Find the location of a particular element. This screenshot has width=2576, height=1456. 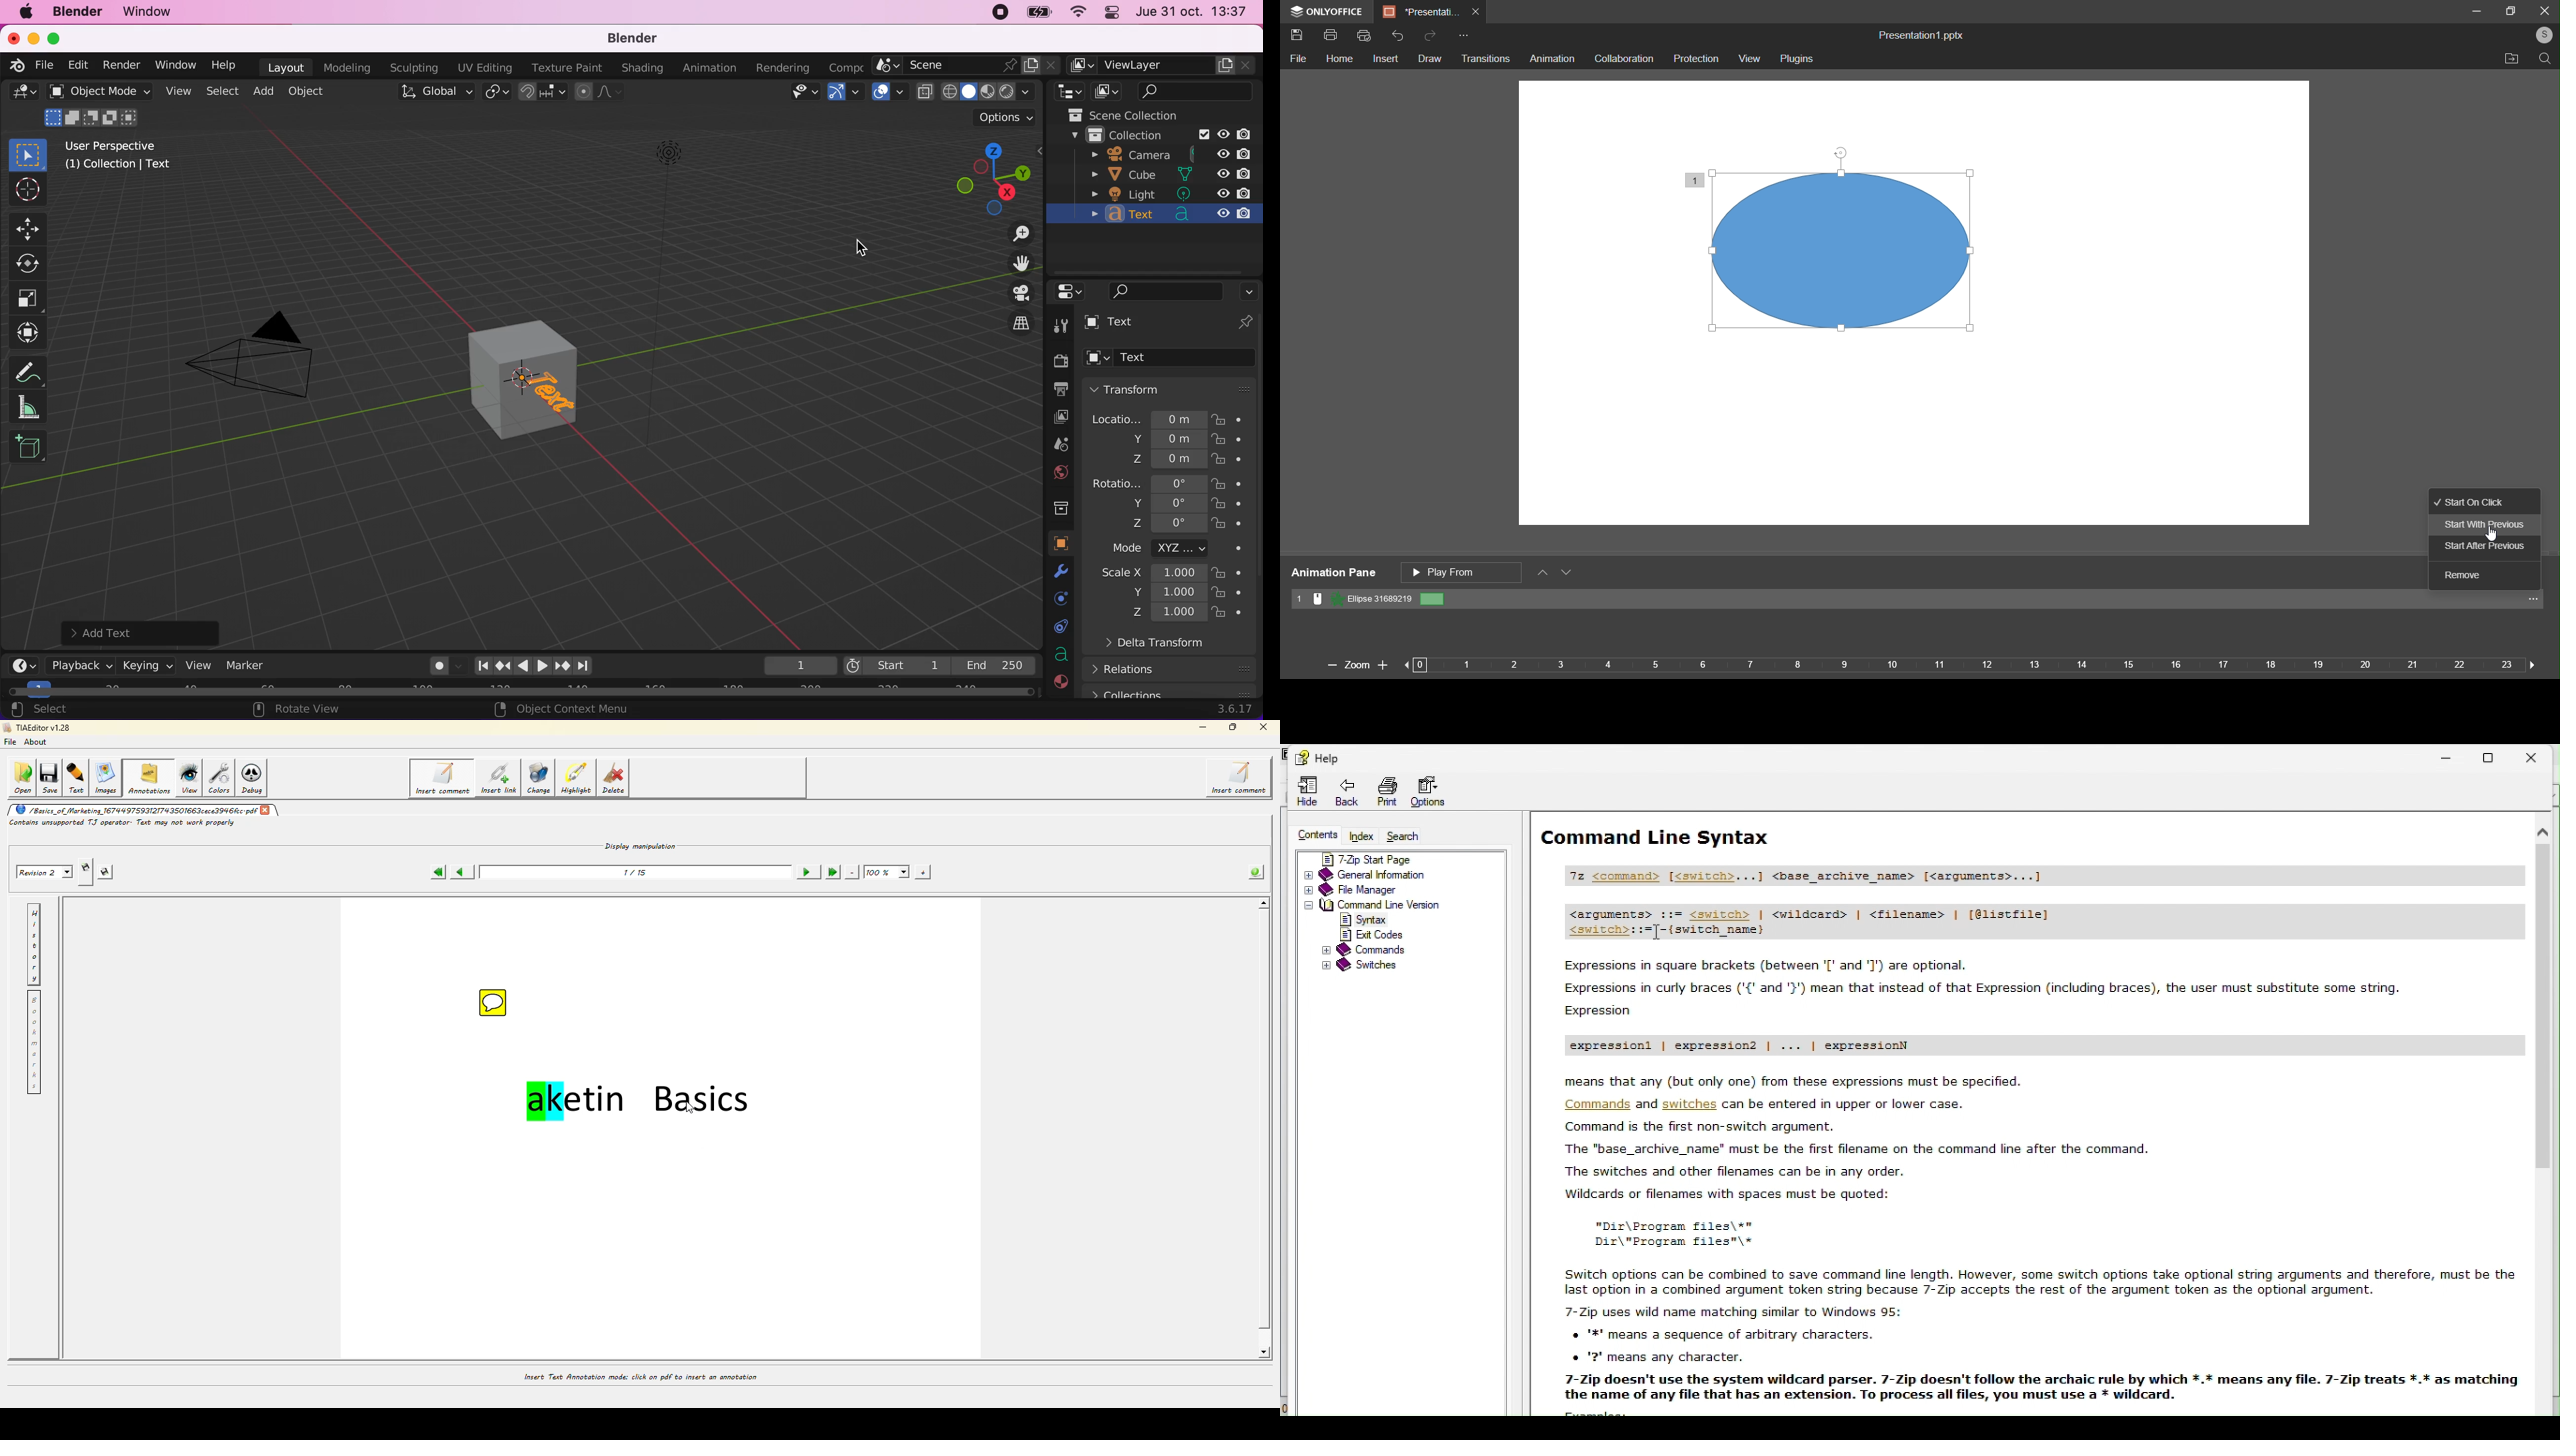

rotate view is located at coordinates (298, 710).